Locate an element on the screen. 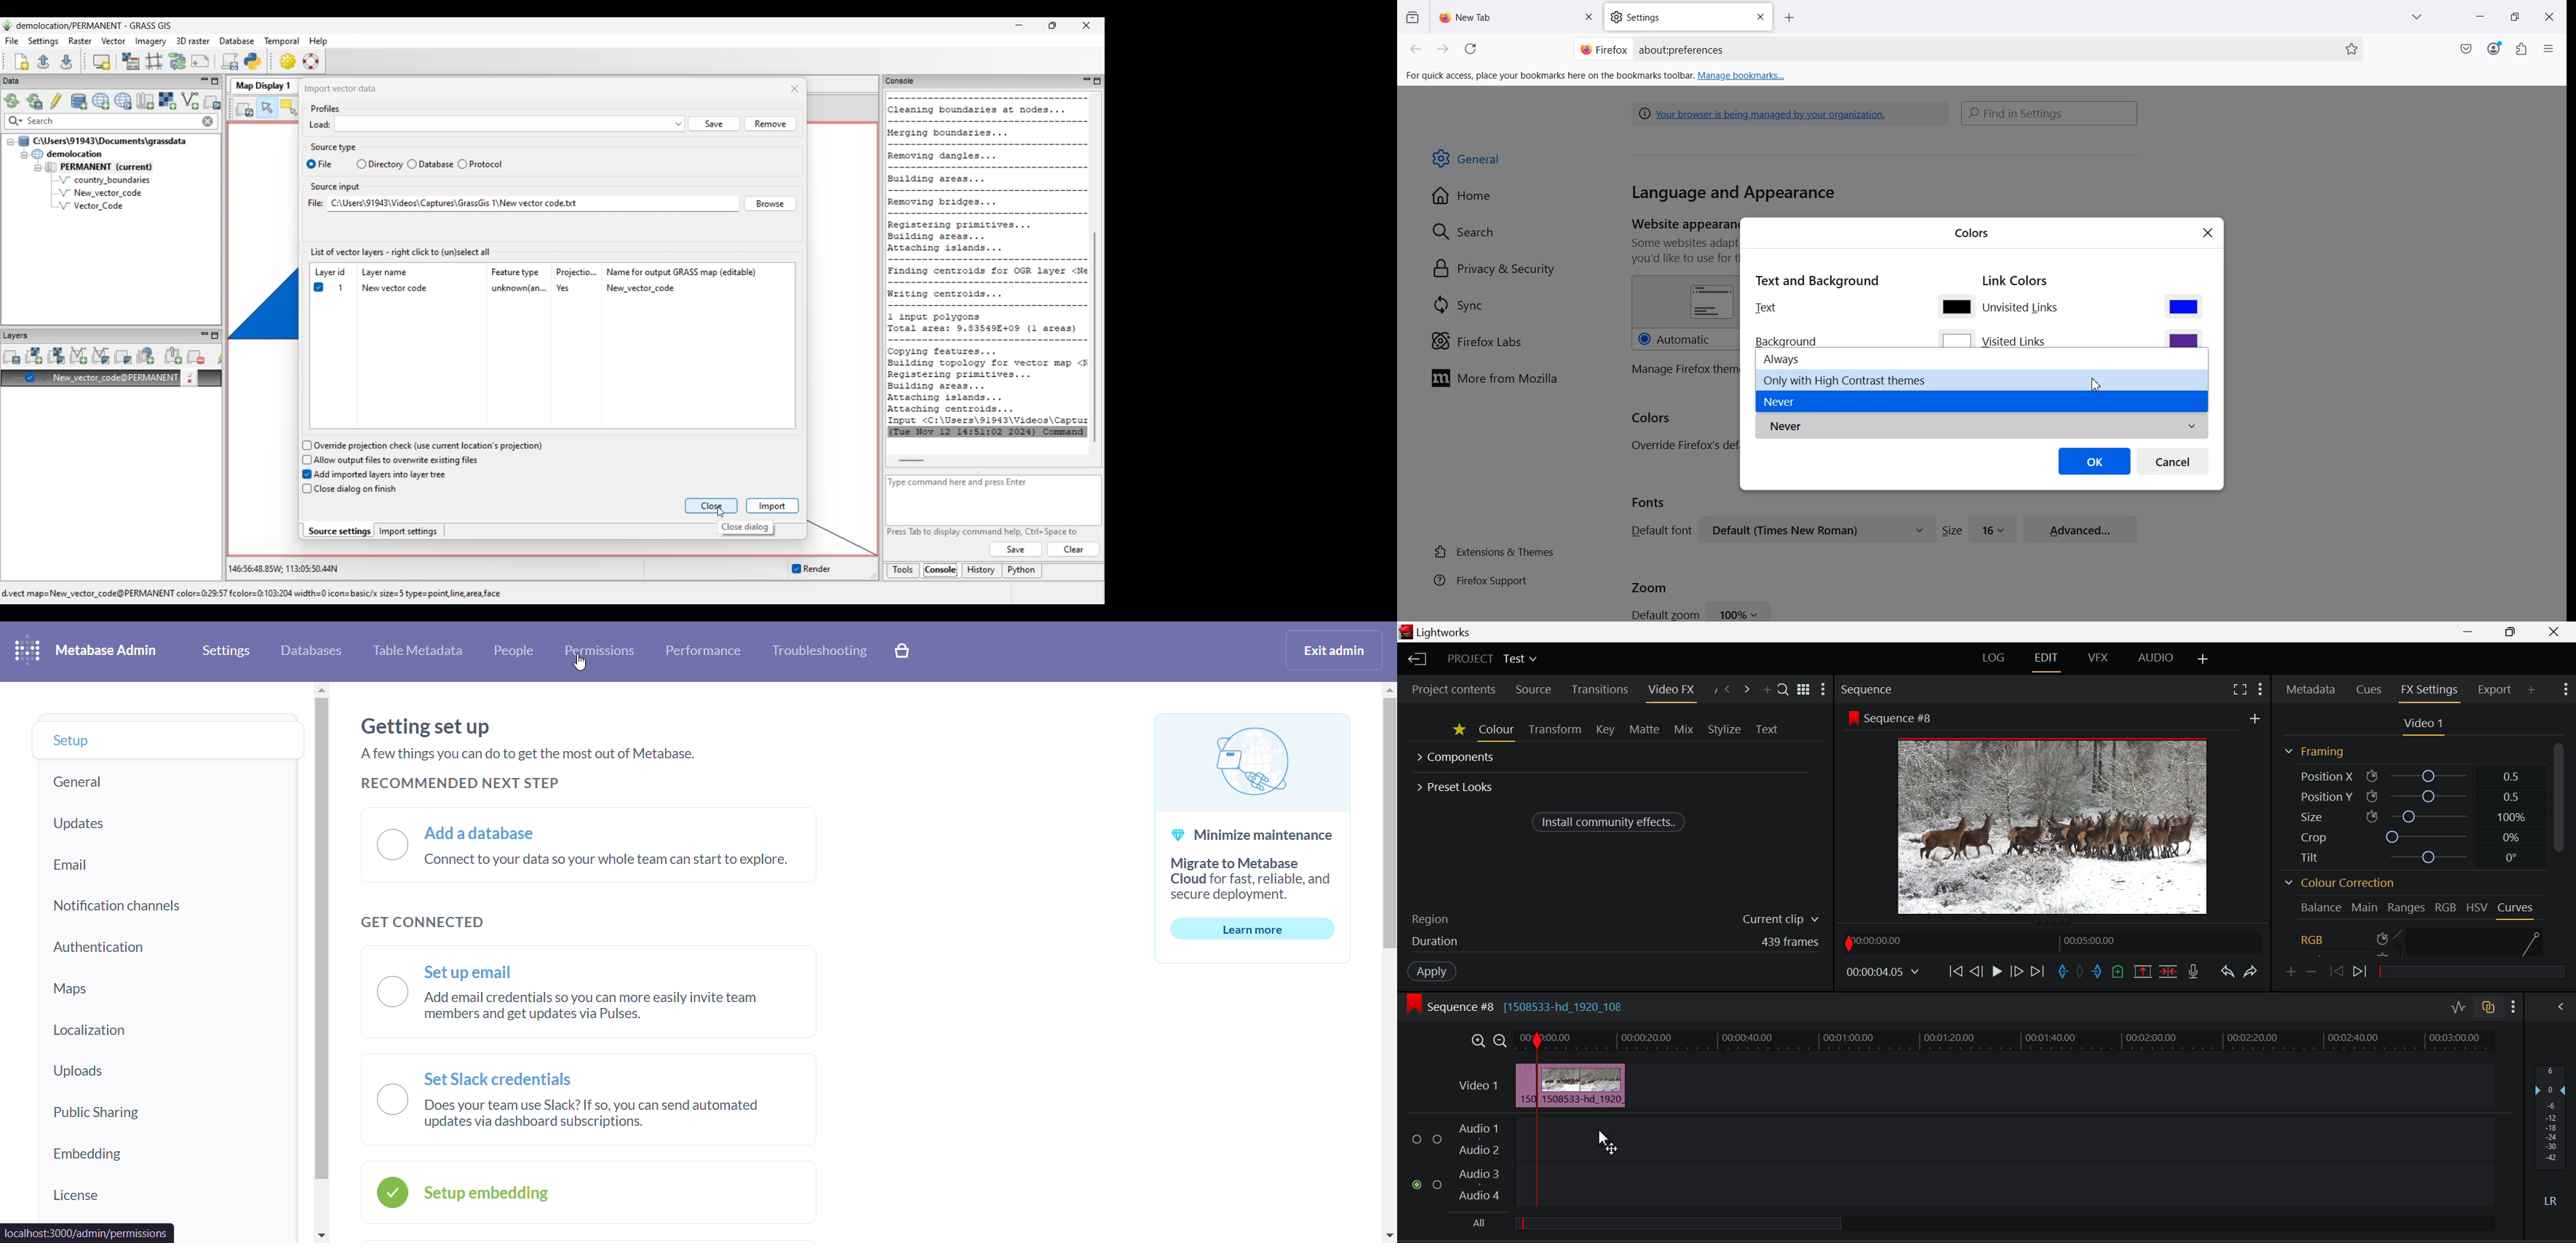 Image resolution: width=2576 pixels, height=1260 pixels. To End is located at coordinates (2040, 972).